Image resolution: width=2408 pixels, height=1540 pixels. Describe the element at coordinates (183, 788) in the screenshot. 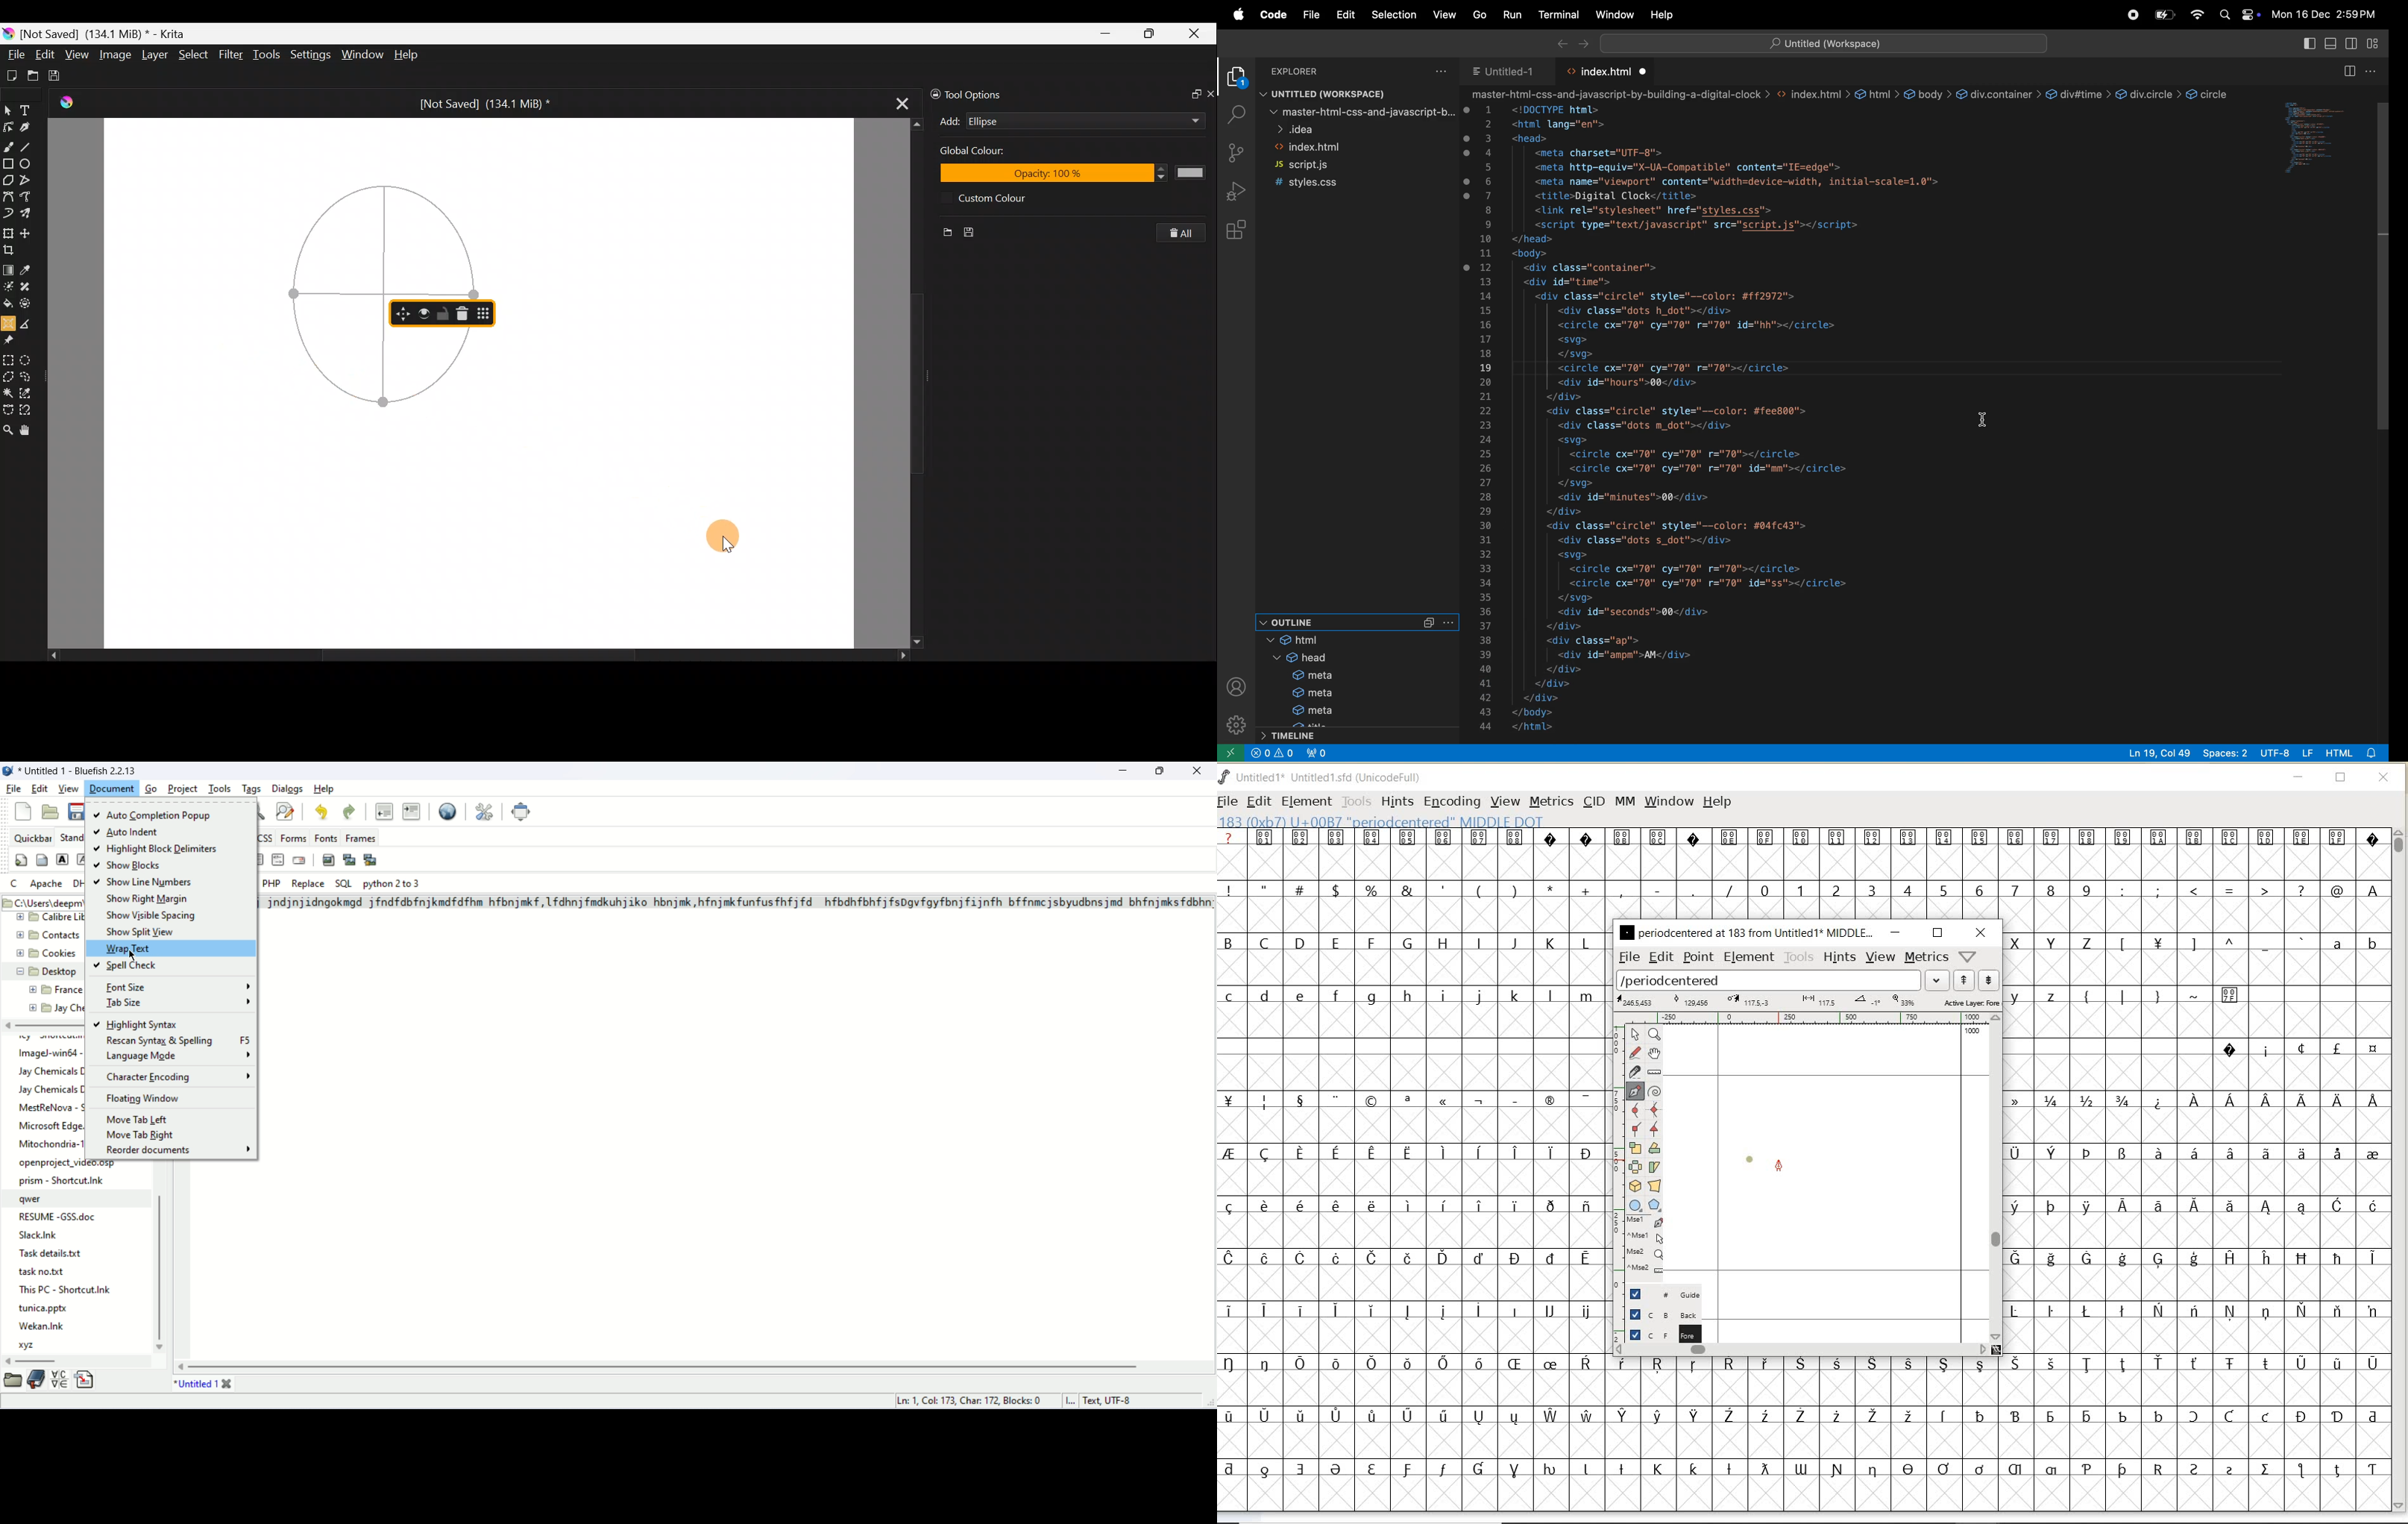

I see `project` at that location.